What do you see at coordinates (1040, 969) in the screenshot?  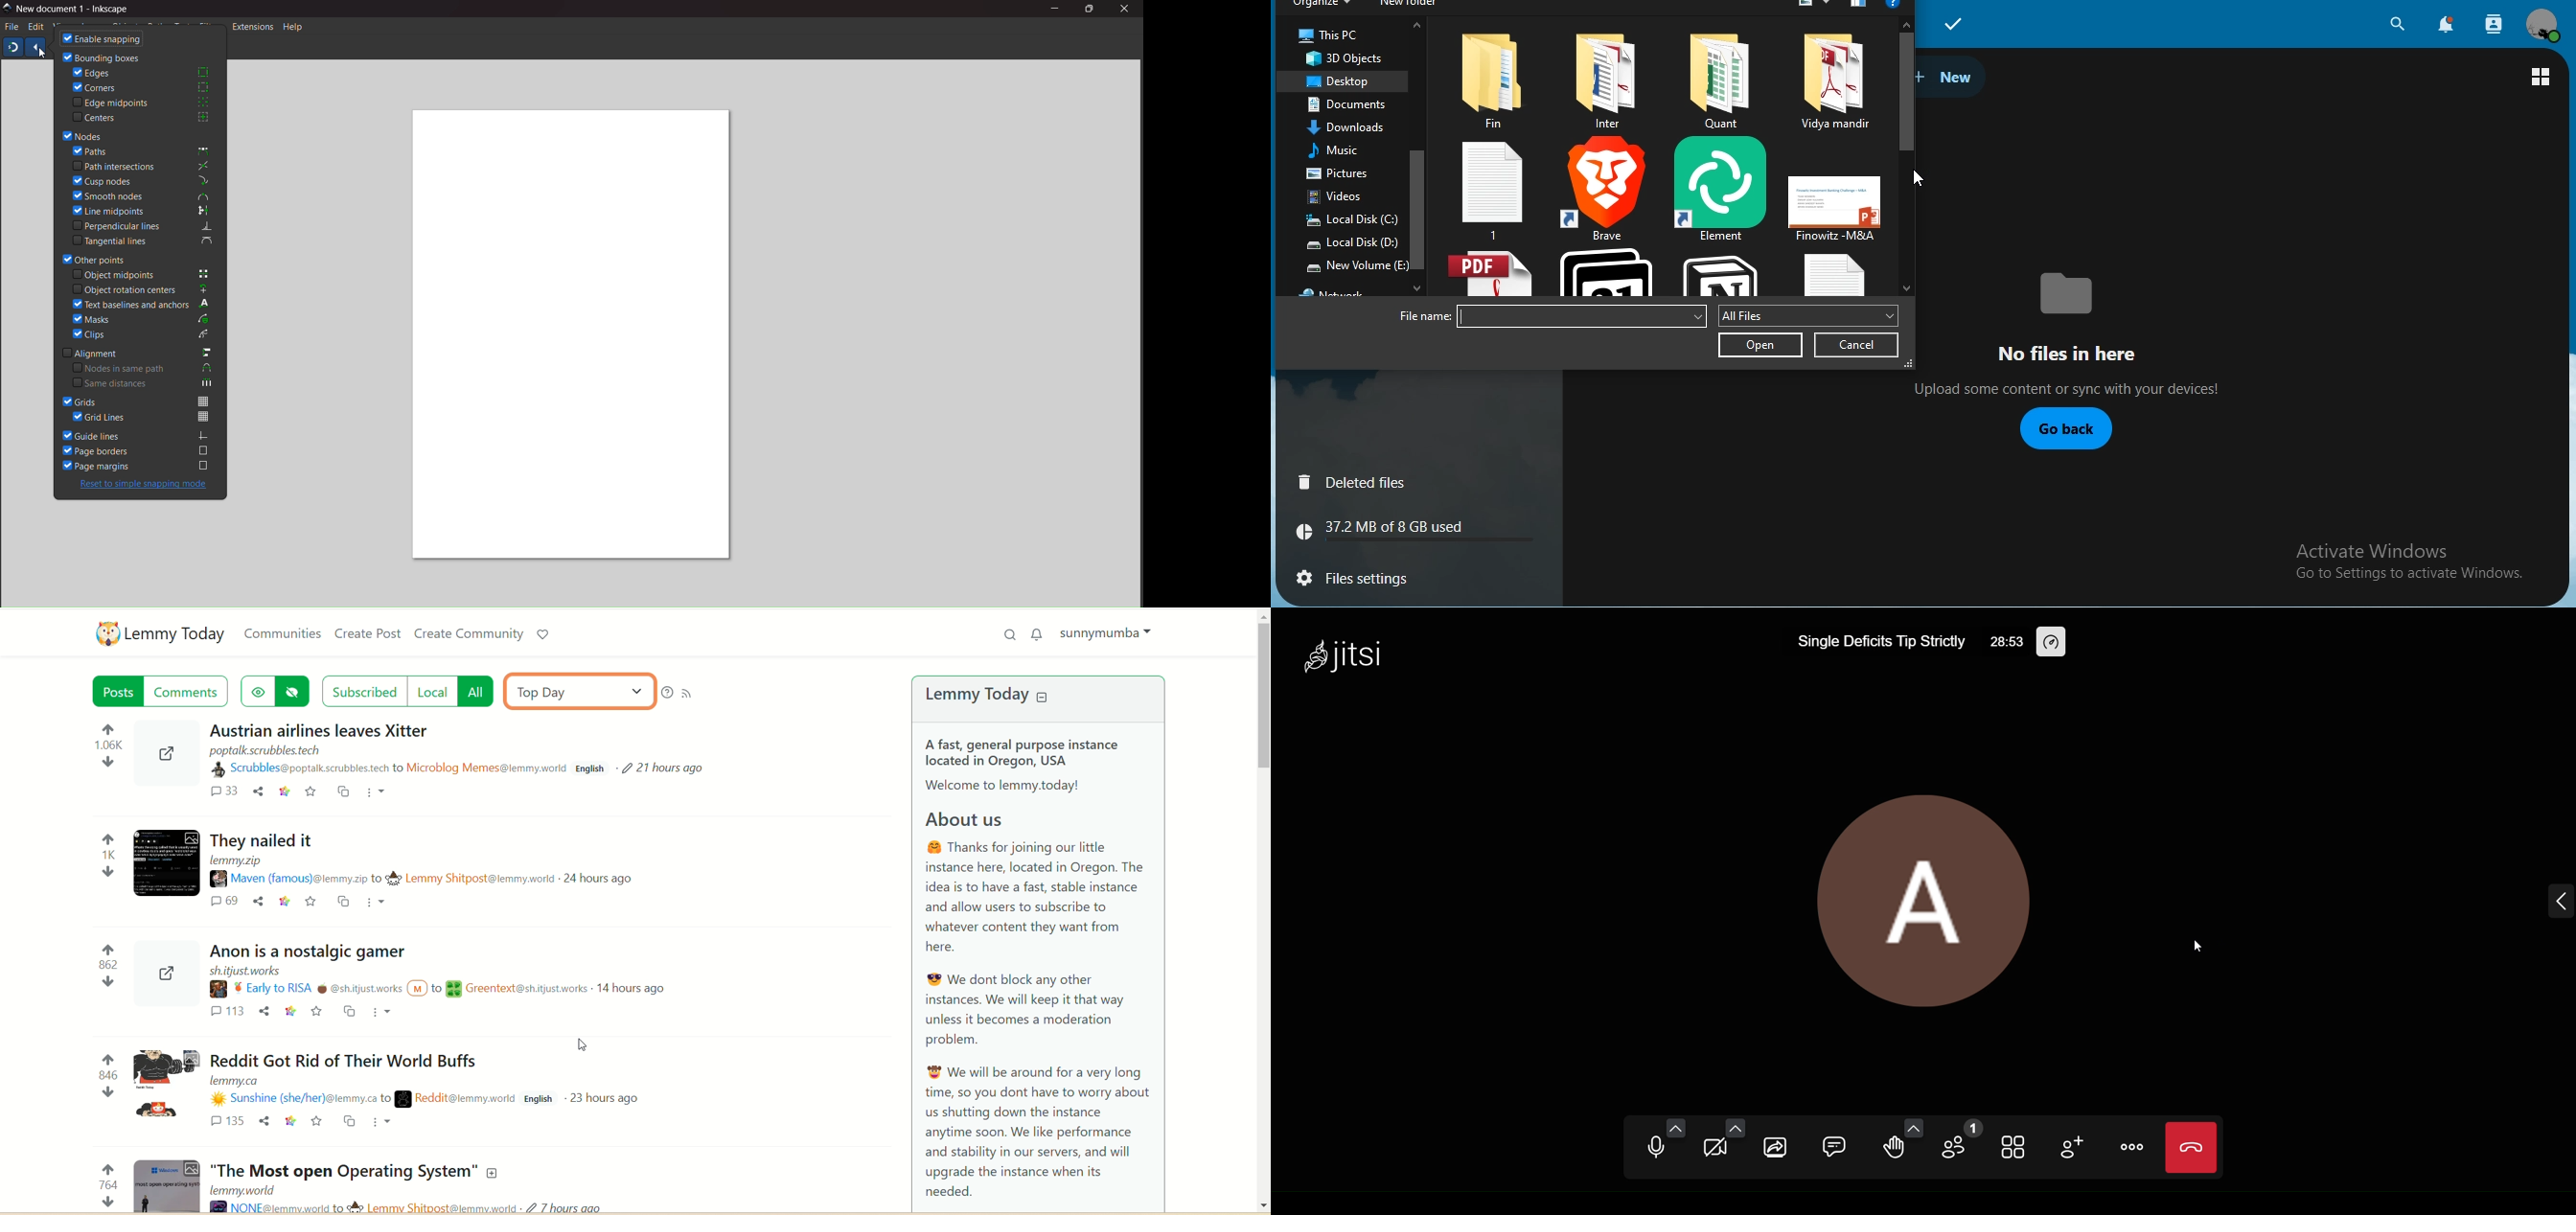 I see `A brief about the Lemmy today` at bounding box center [1040, 969].